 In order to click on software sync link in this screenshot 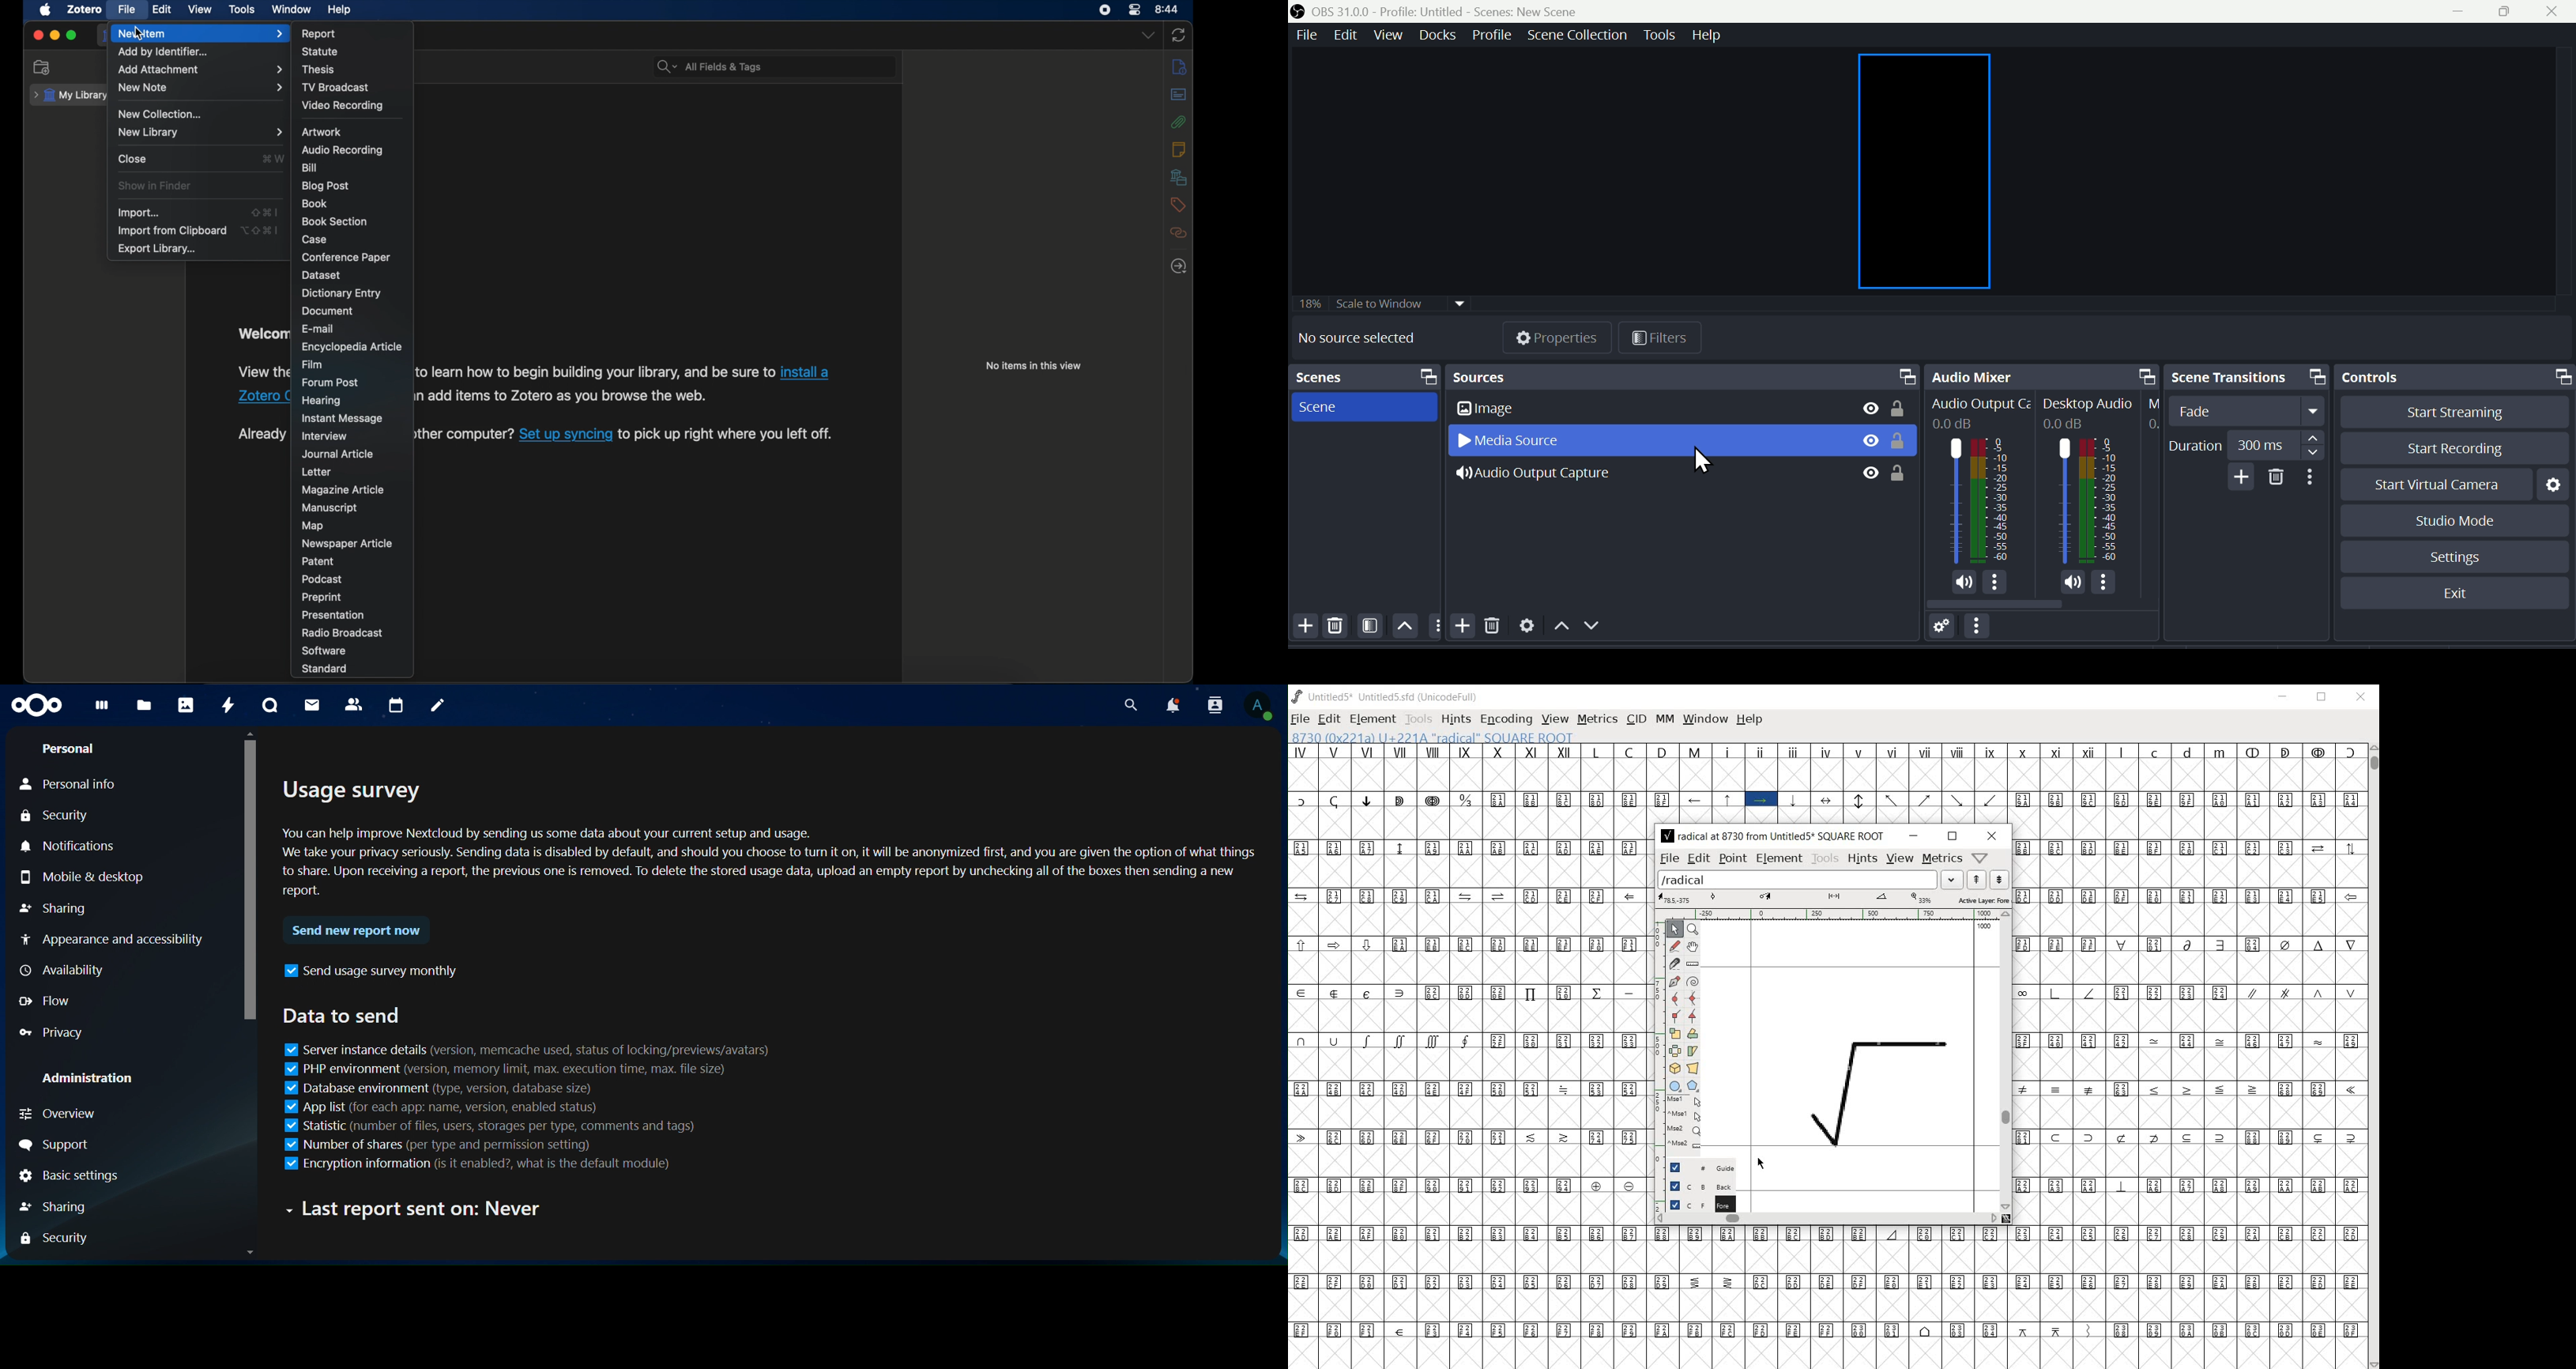, I will do `click(566, 435)`.